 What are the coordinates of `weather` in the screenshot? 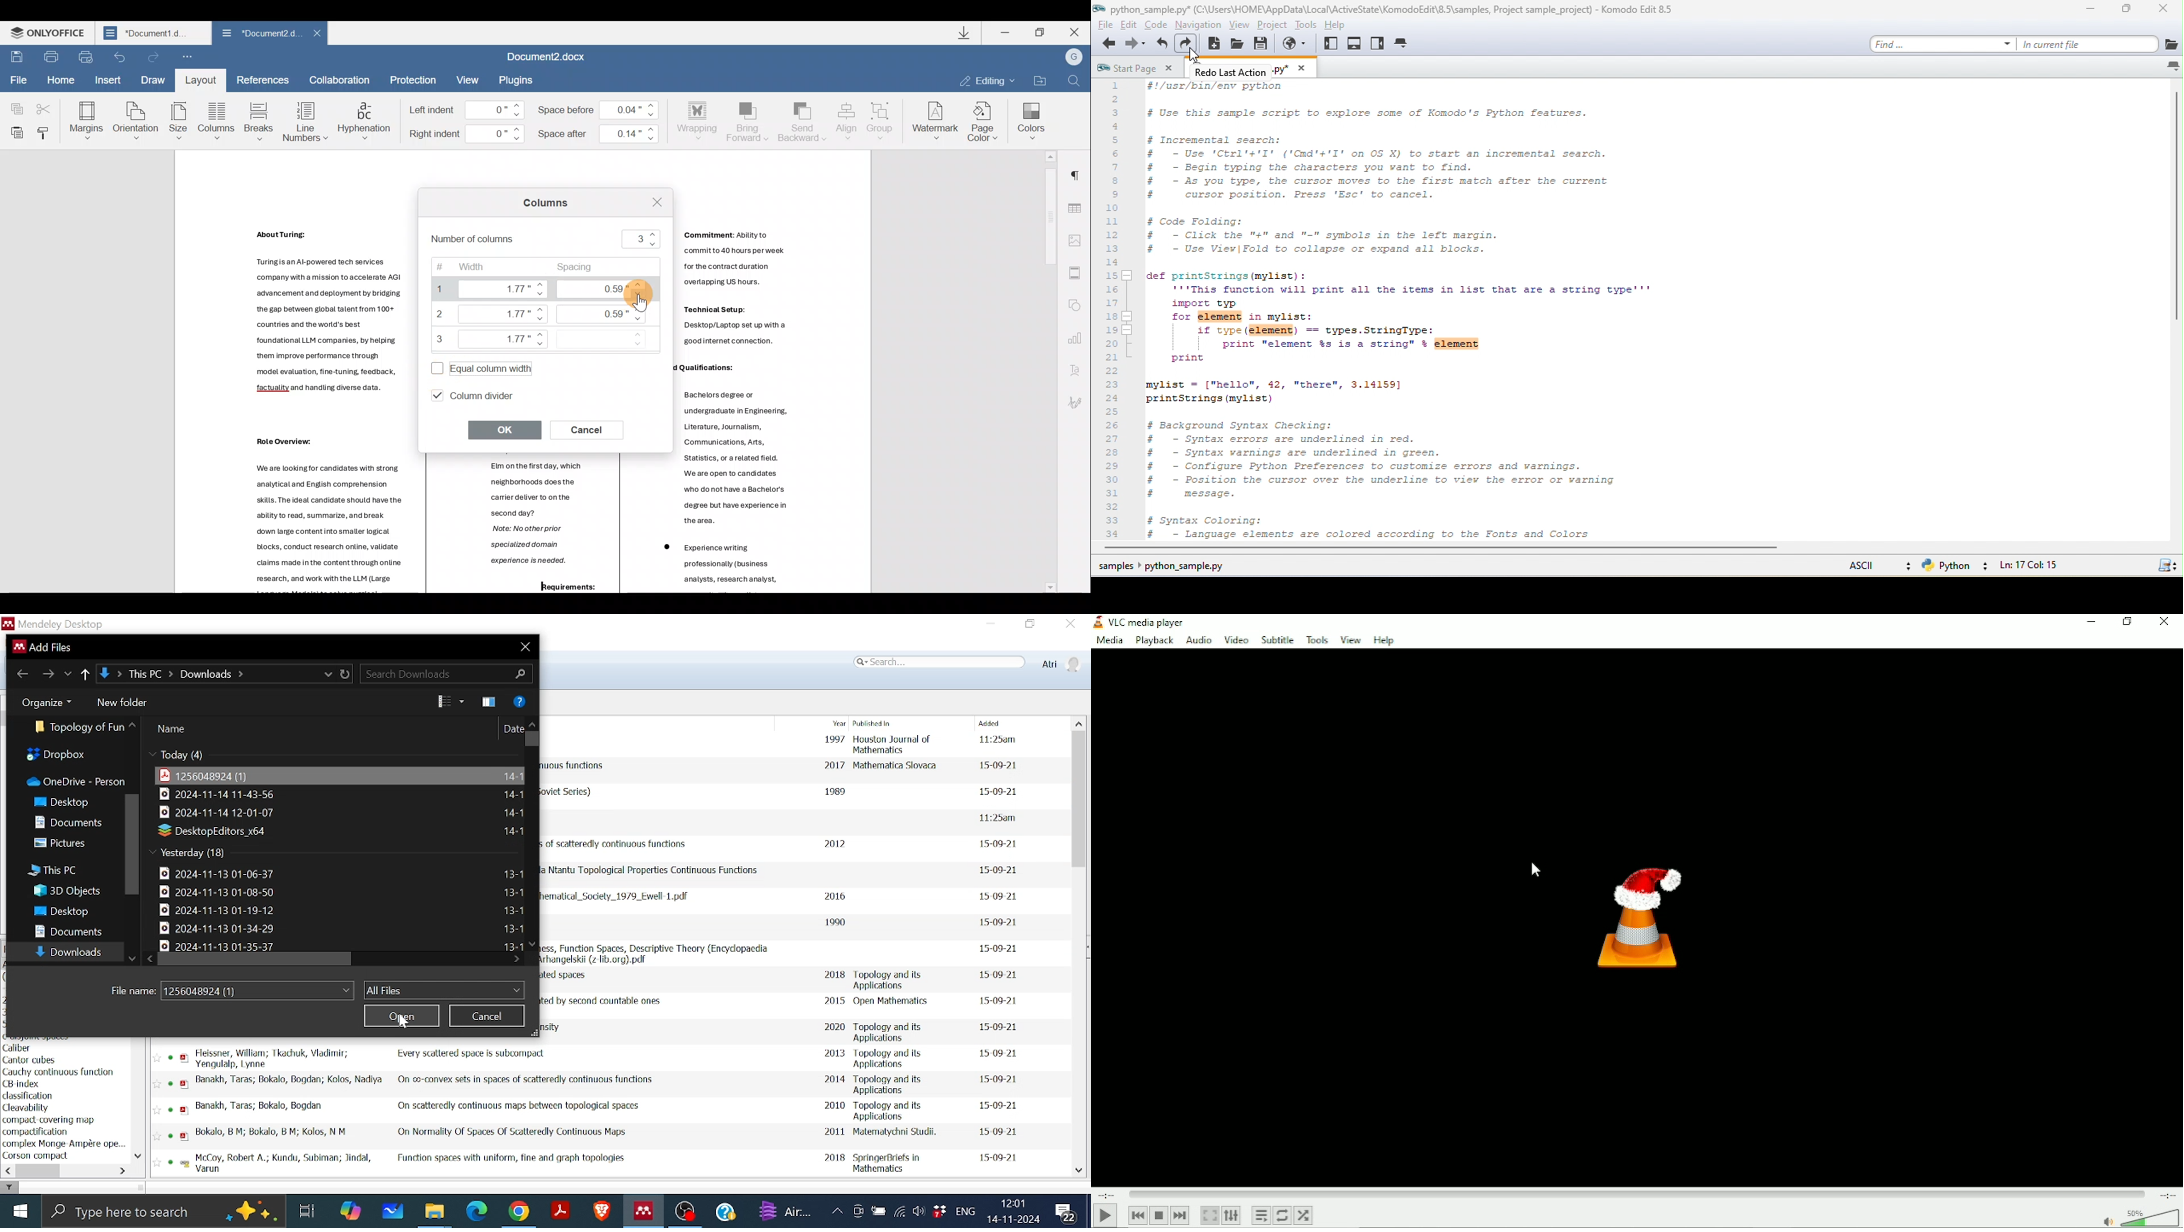 It's located at (789, 1212).